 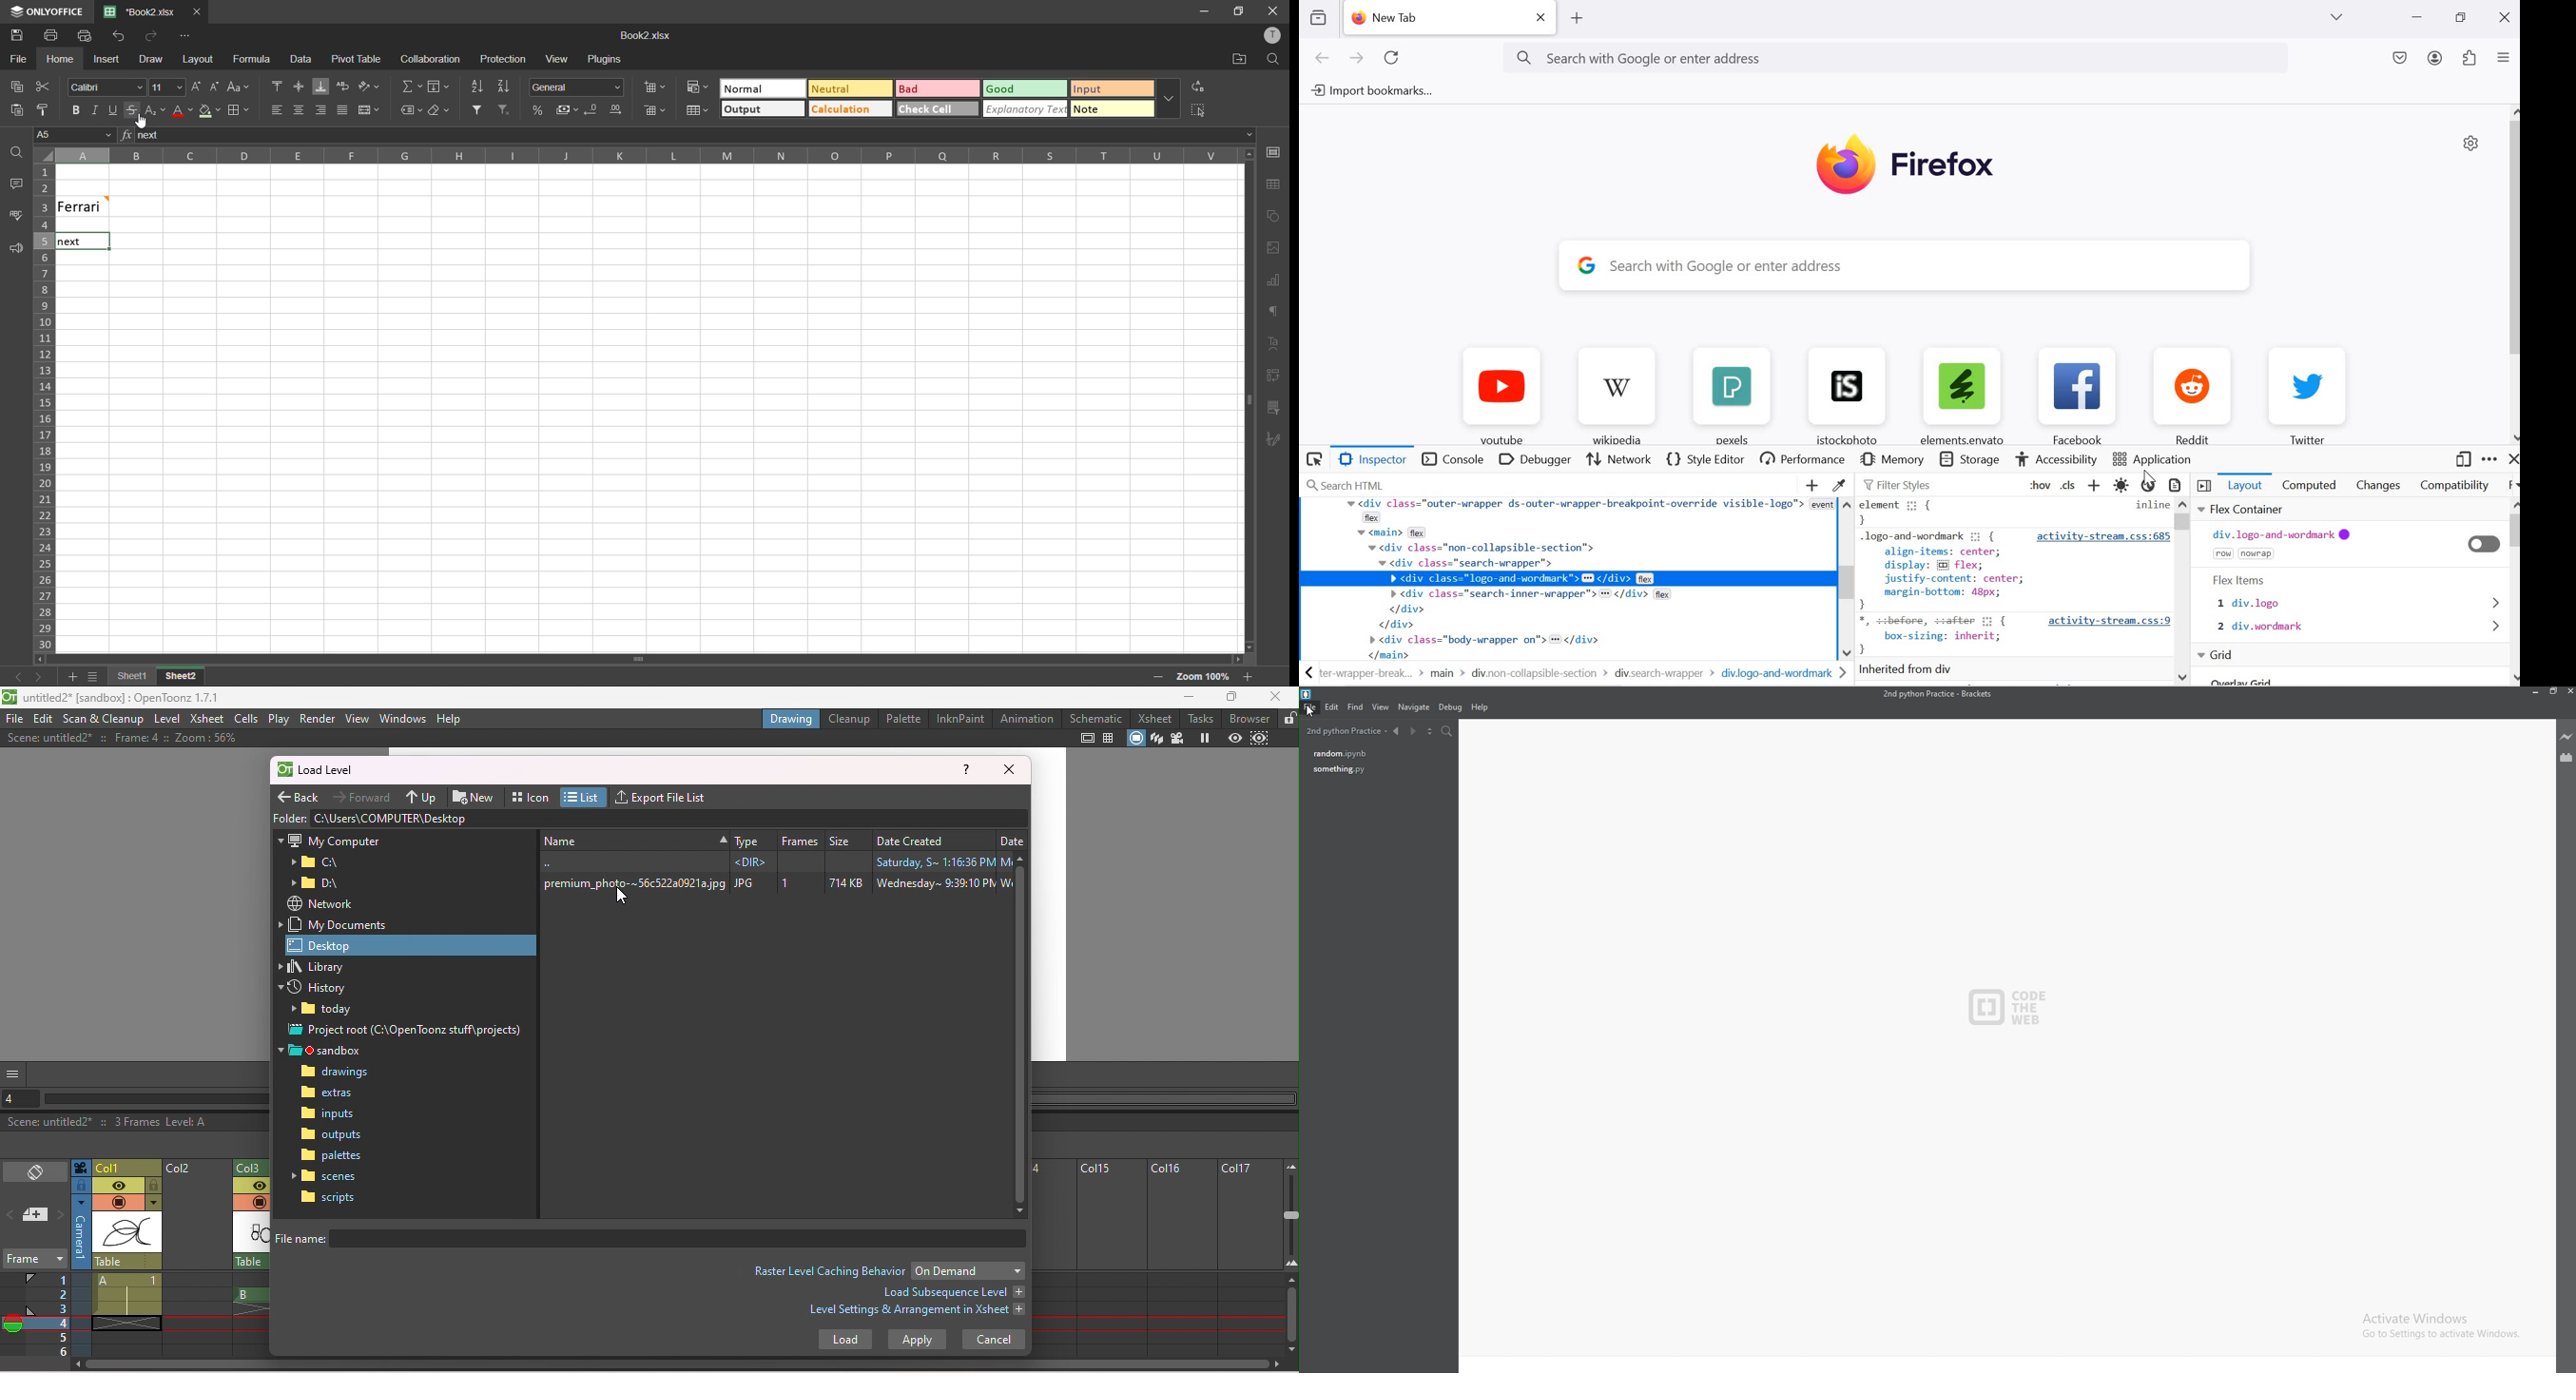 I want to click on find, so click(x=1355, y=707).